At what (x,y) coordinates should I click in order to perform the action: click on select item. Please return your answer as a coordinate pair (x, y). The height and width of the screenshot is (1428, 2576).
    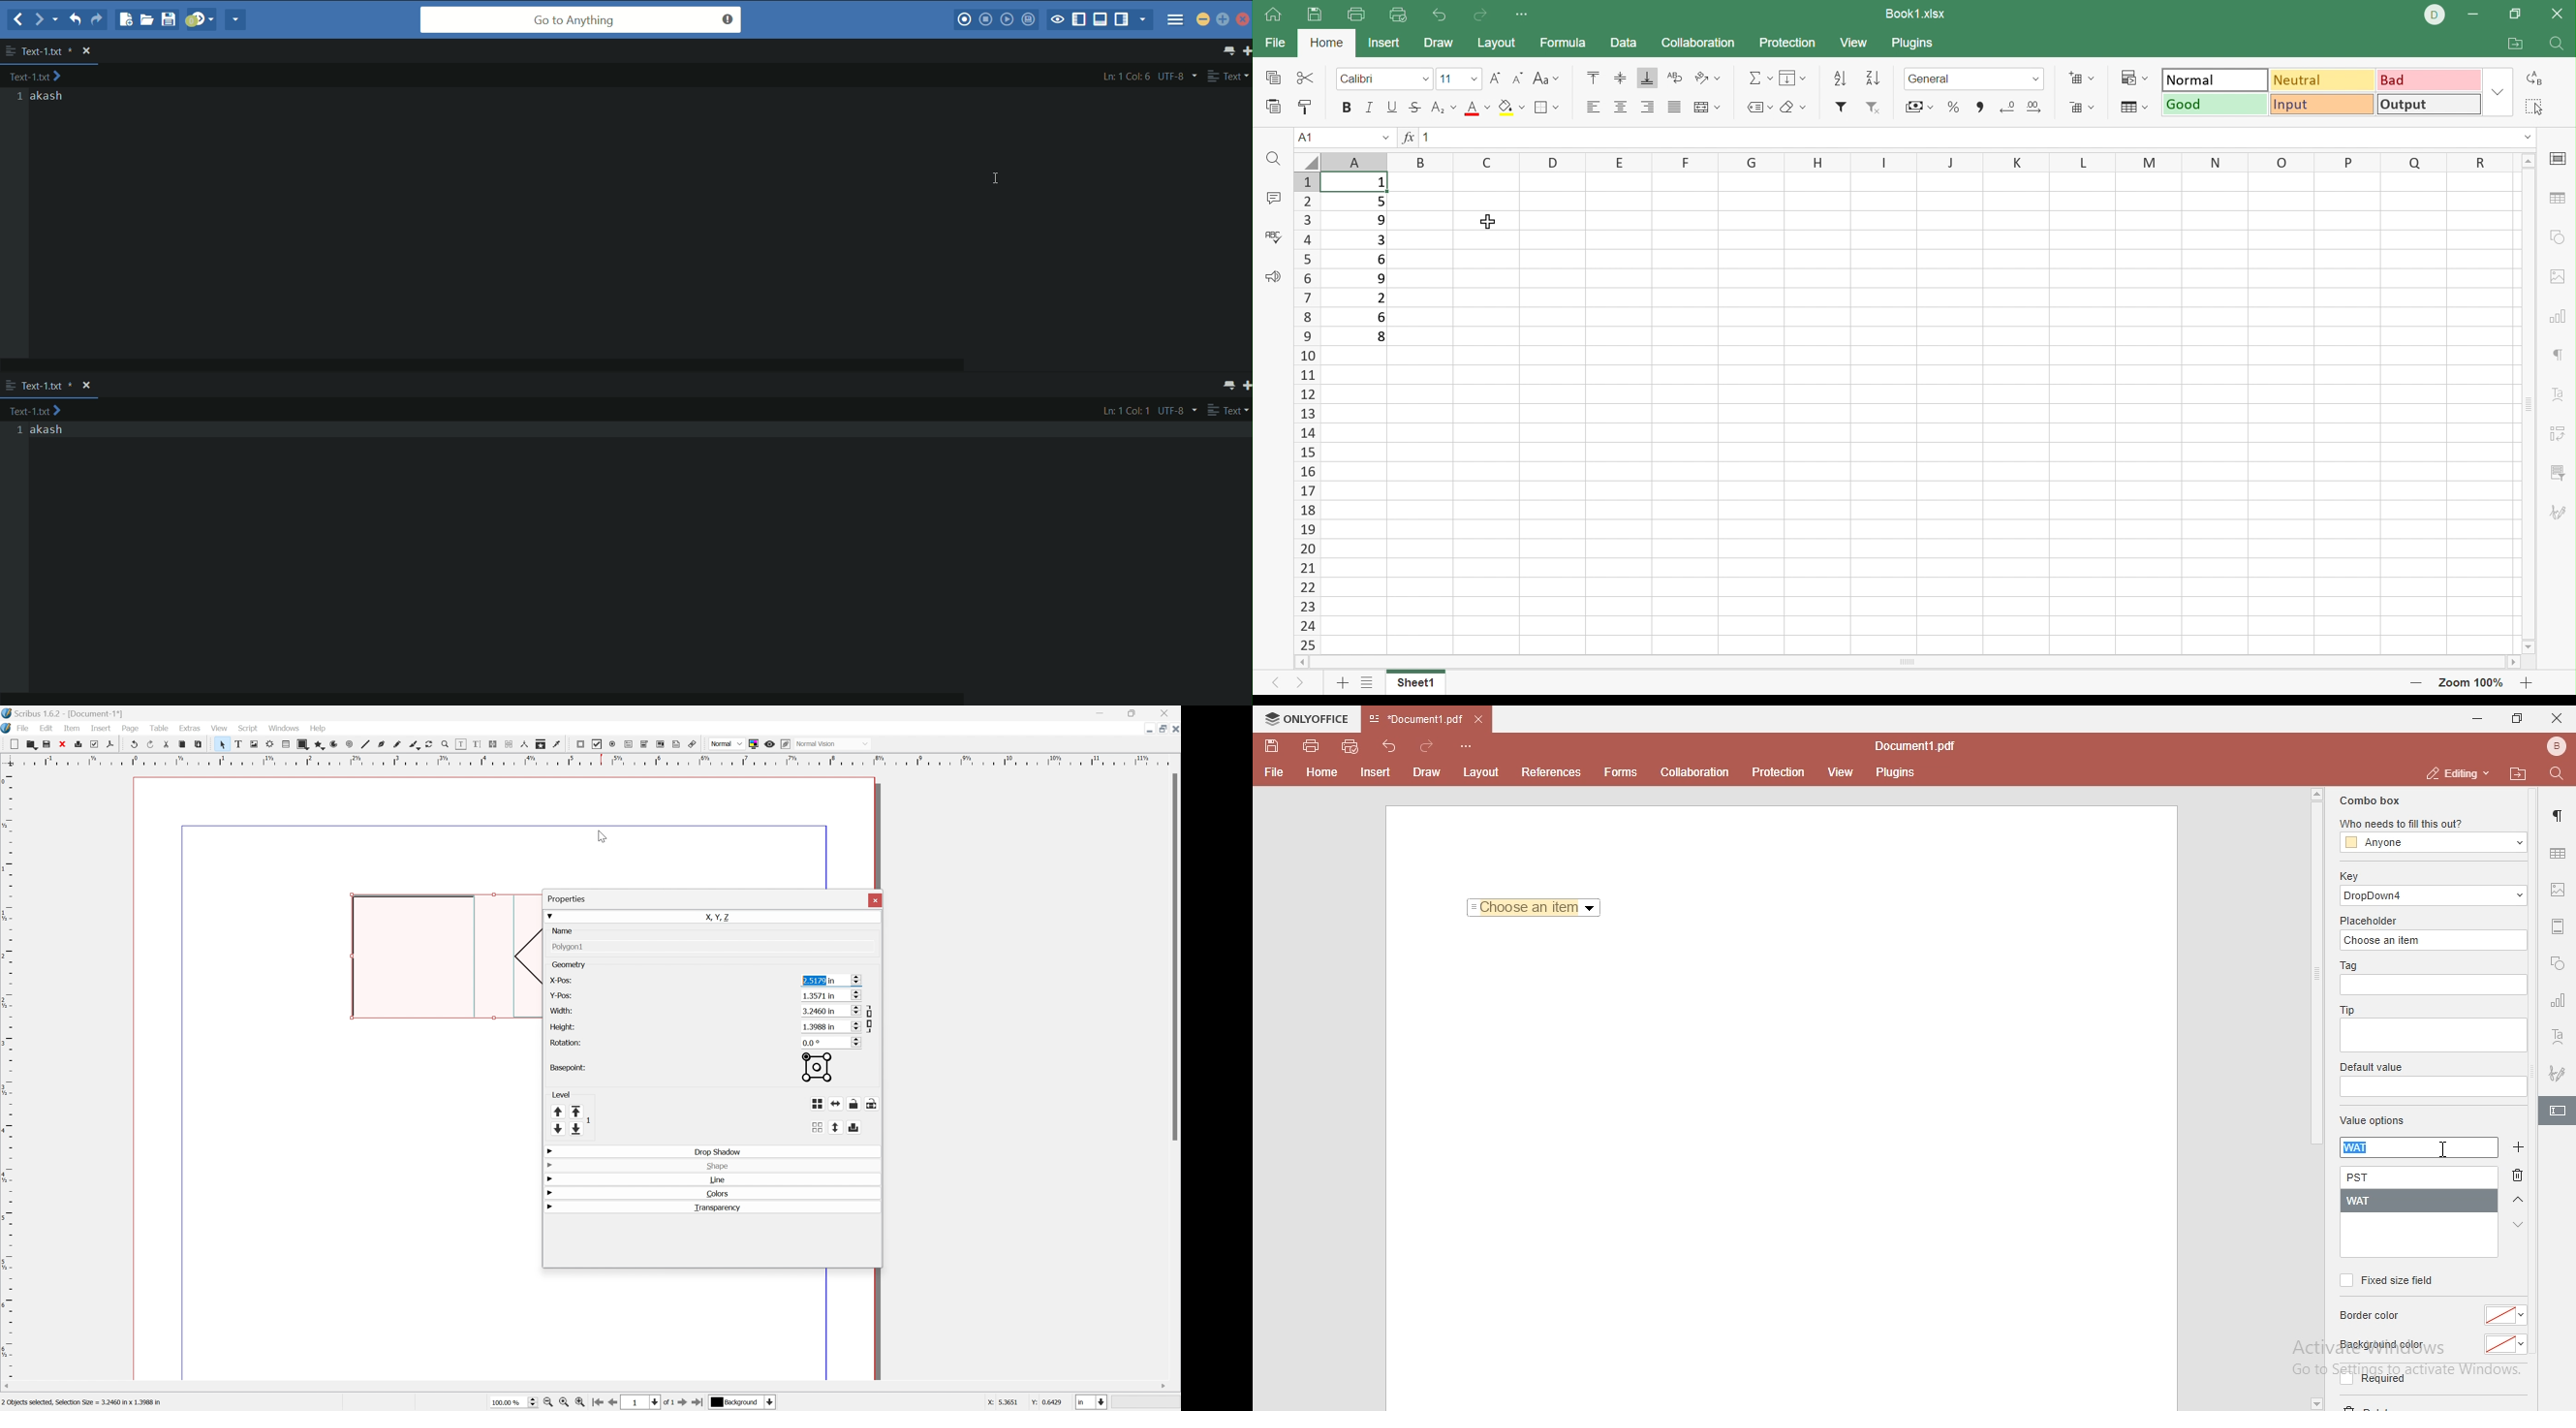
    Looking at the image, I should click on (219, 744).